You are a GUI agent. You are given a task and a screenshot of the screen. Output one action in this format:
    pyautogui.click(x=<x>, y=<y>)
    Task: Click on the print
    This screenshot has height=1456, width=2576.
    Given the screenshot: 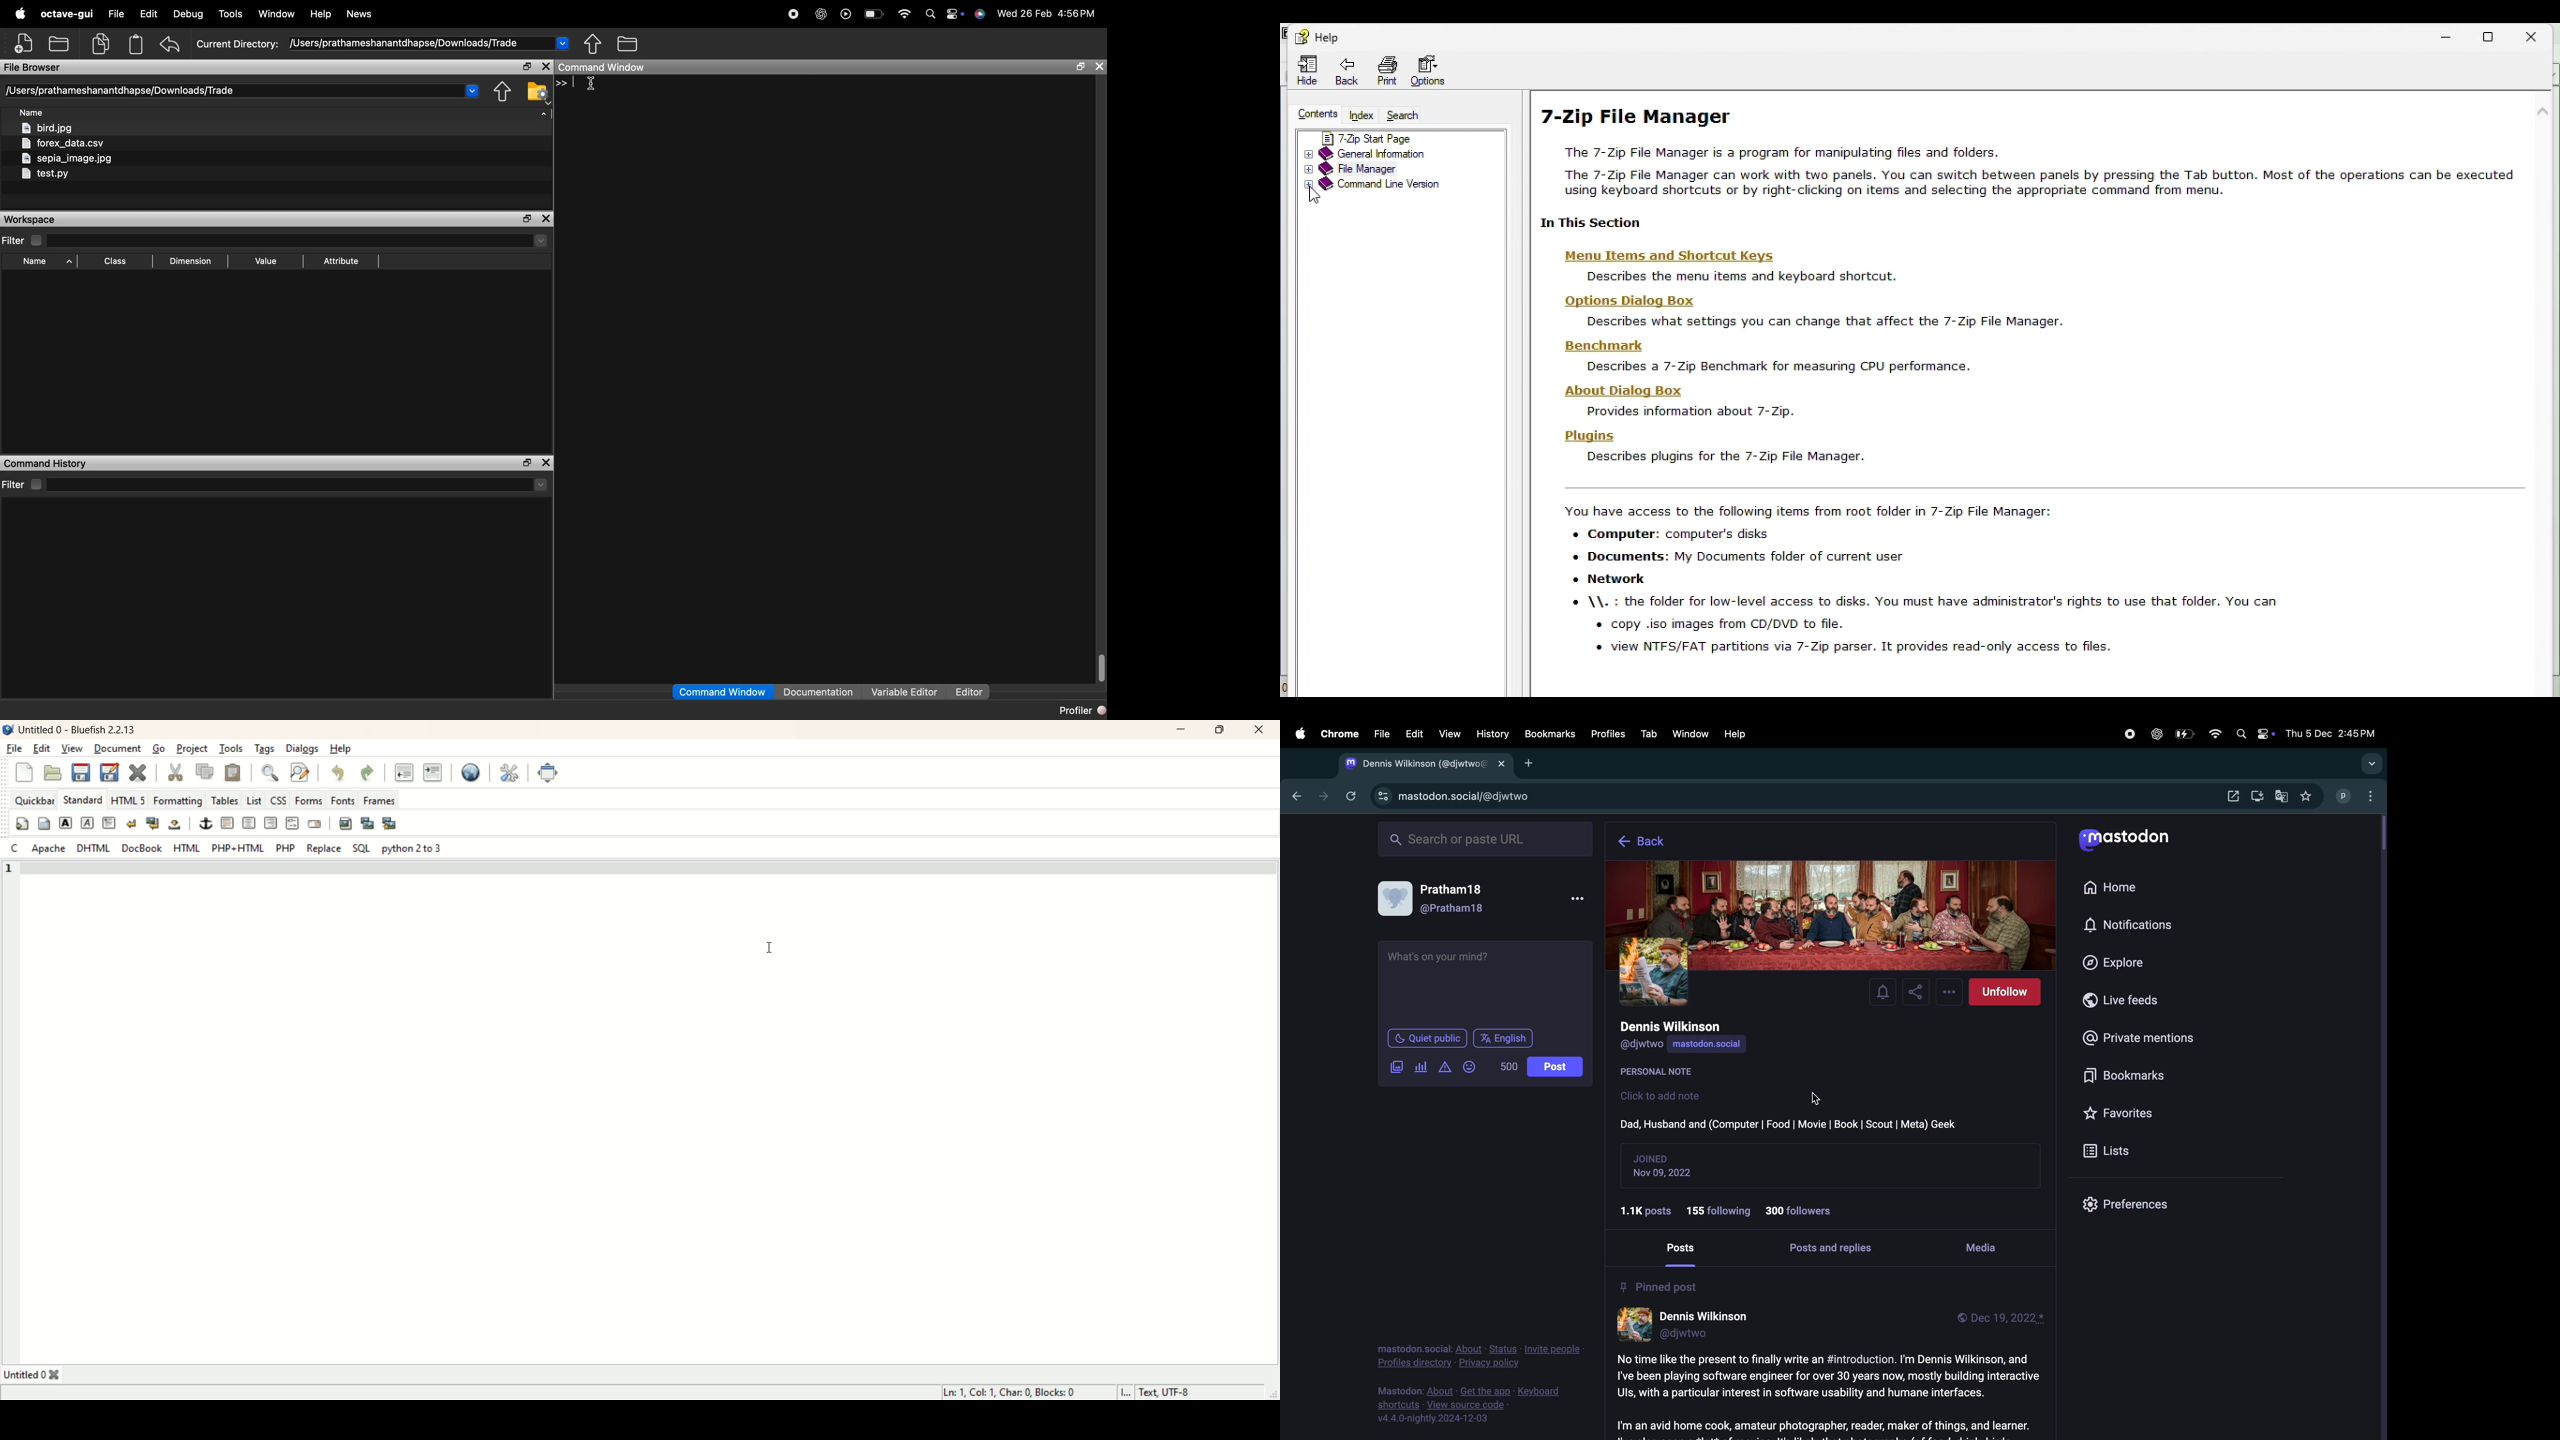 What is the action you would take?
    pyautogui.click(x=1387, y=70)
    